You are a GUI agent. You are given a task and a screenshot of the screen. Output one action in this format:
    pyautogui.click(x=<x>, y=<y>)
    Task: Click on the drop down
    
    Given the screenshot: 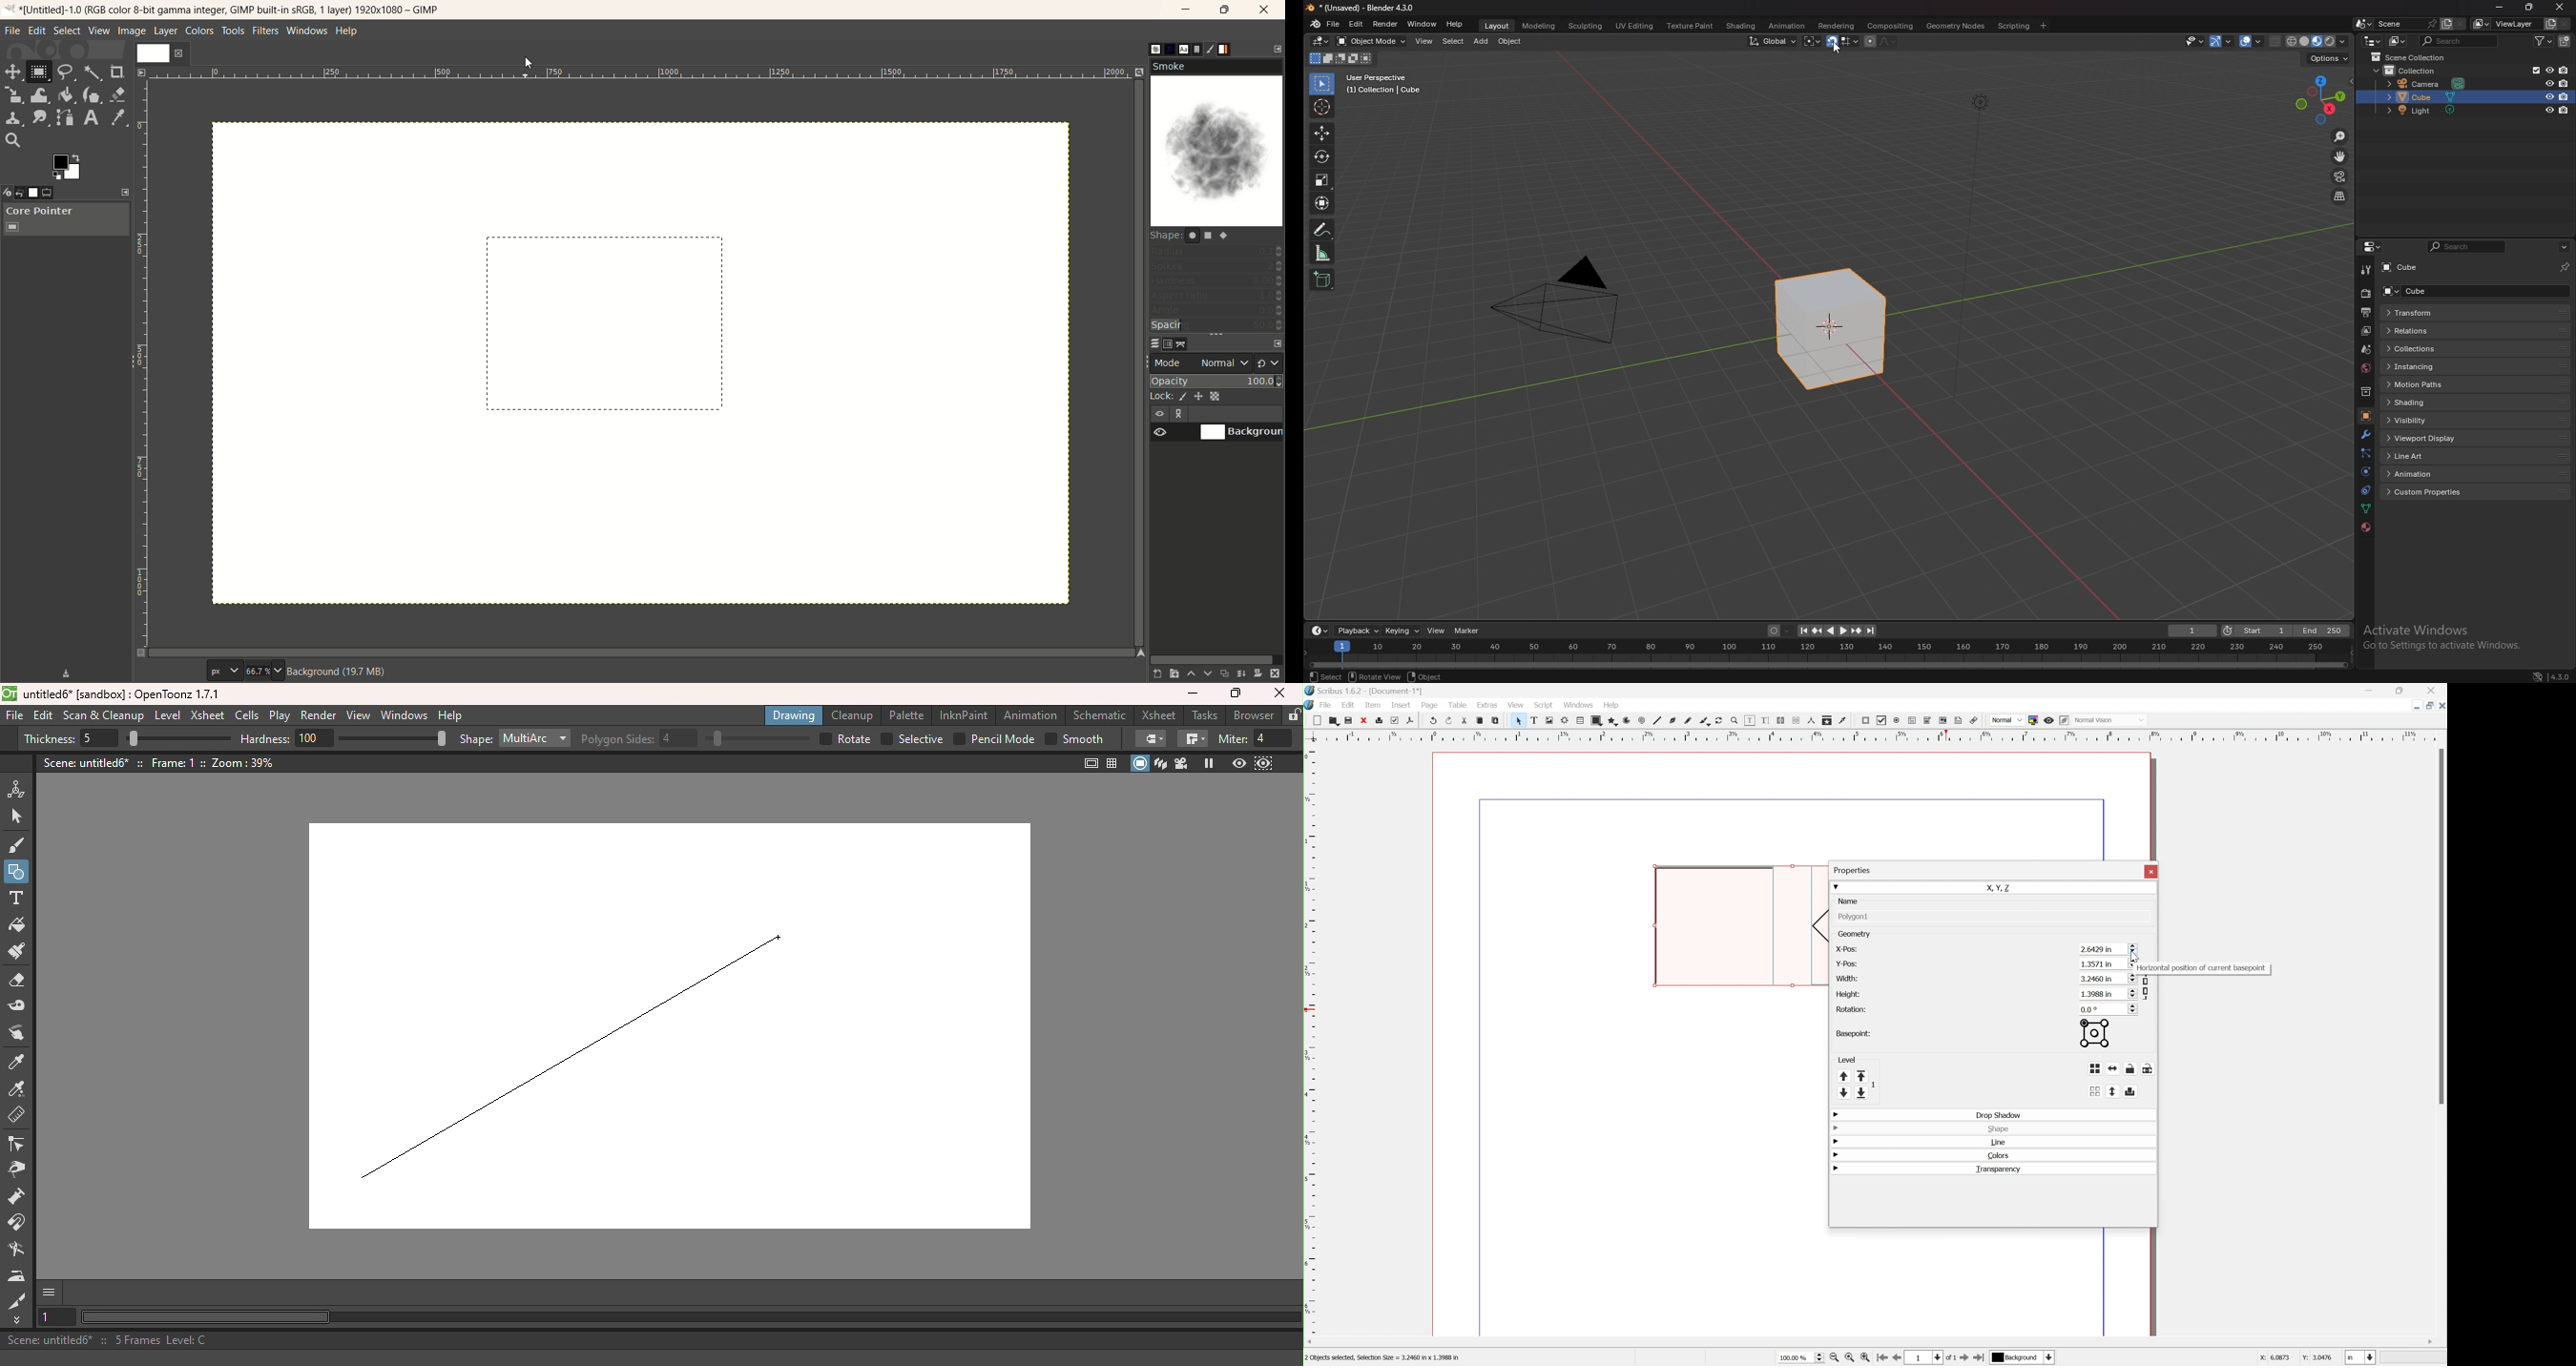 What is the action you would take?
    pyautogui.click(x=1836, y=1113)
    